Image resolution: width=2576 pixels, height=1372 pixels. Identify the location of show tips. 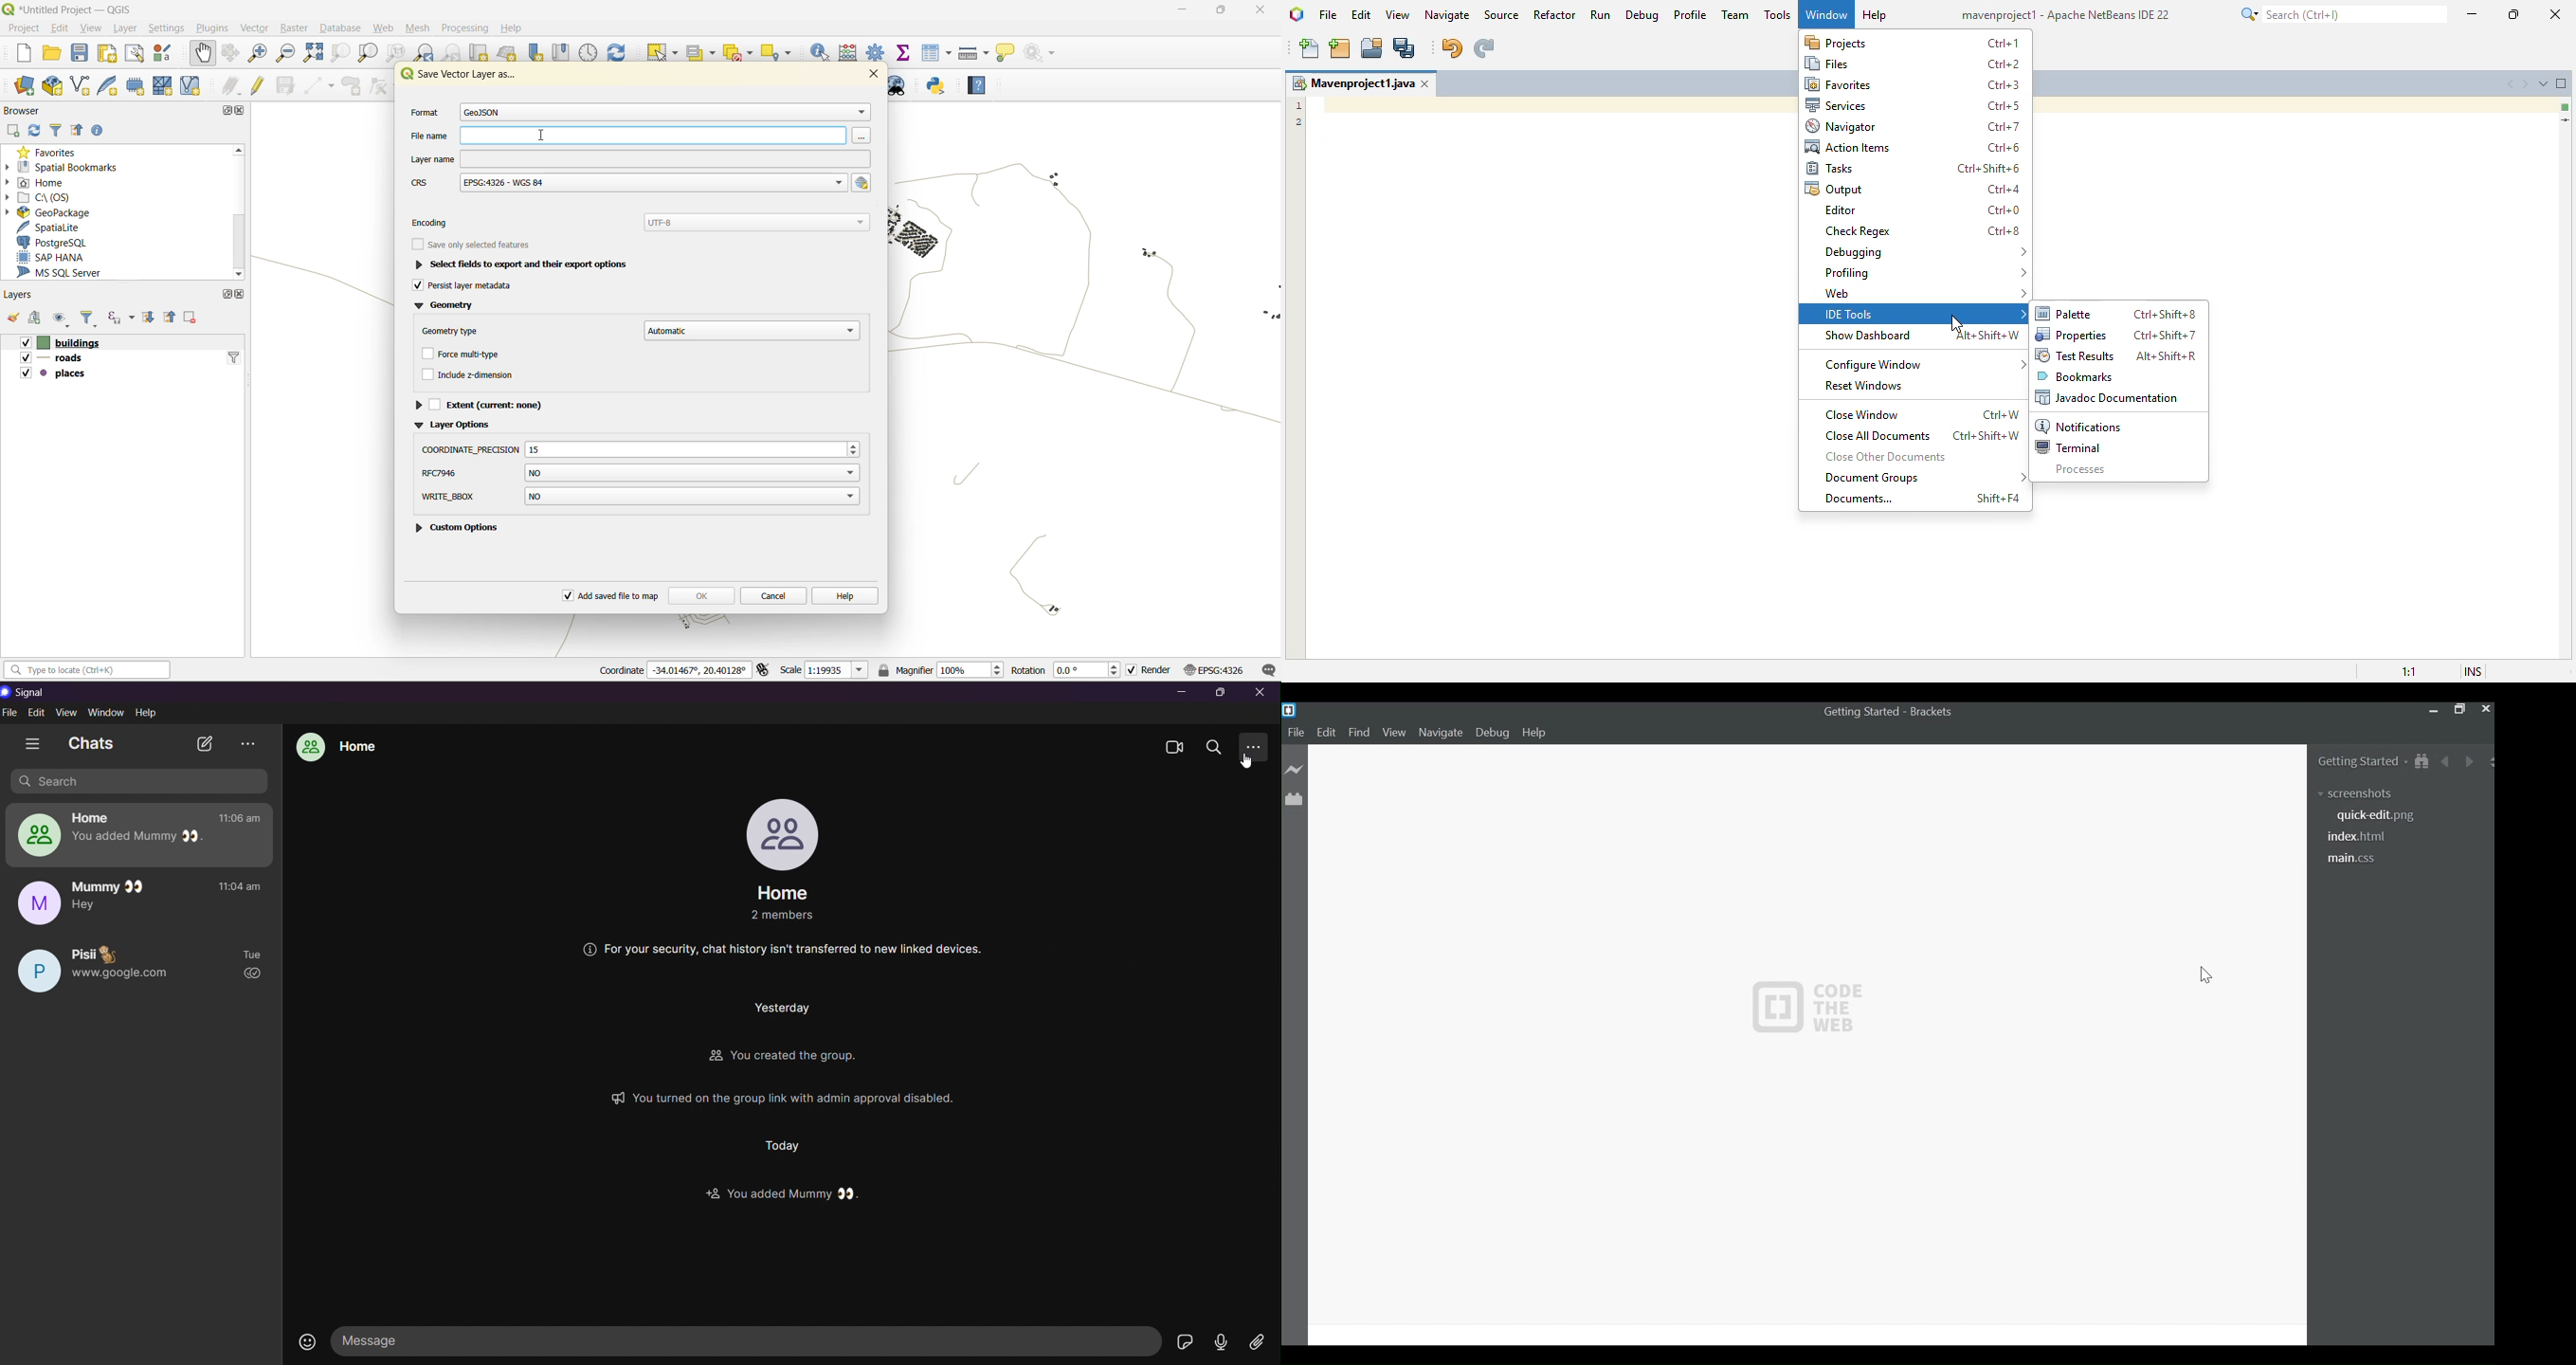
(1005, 54).